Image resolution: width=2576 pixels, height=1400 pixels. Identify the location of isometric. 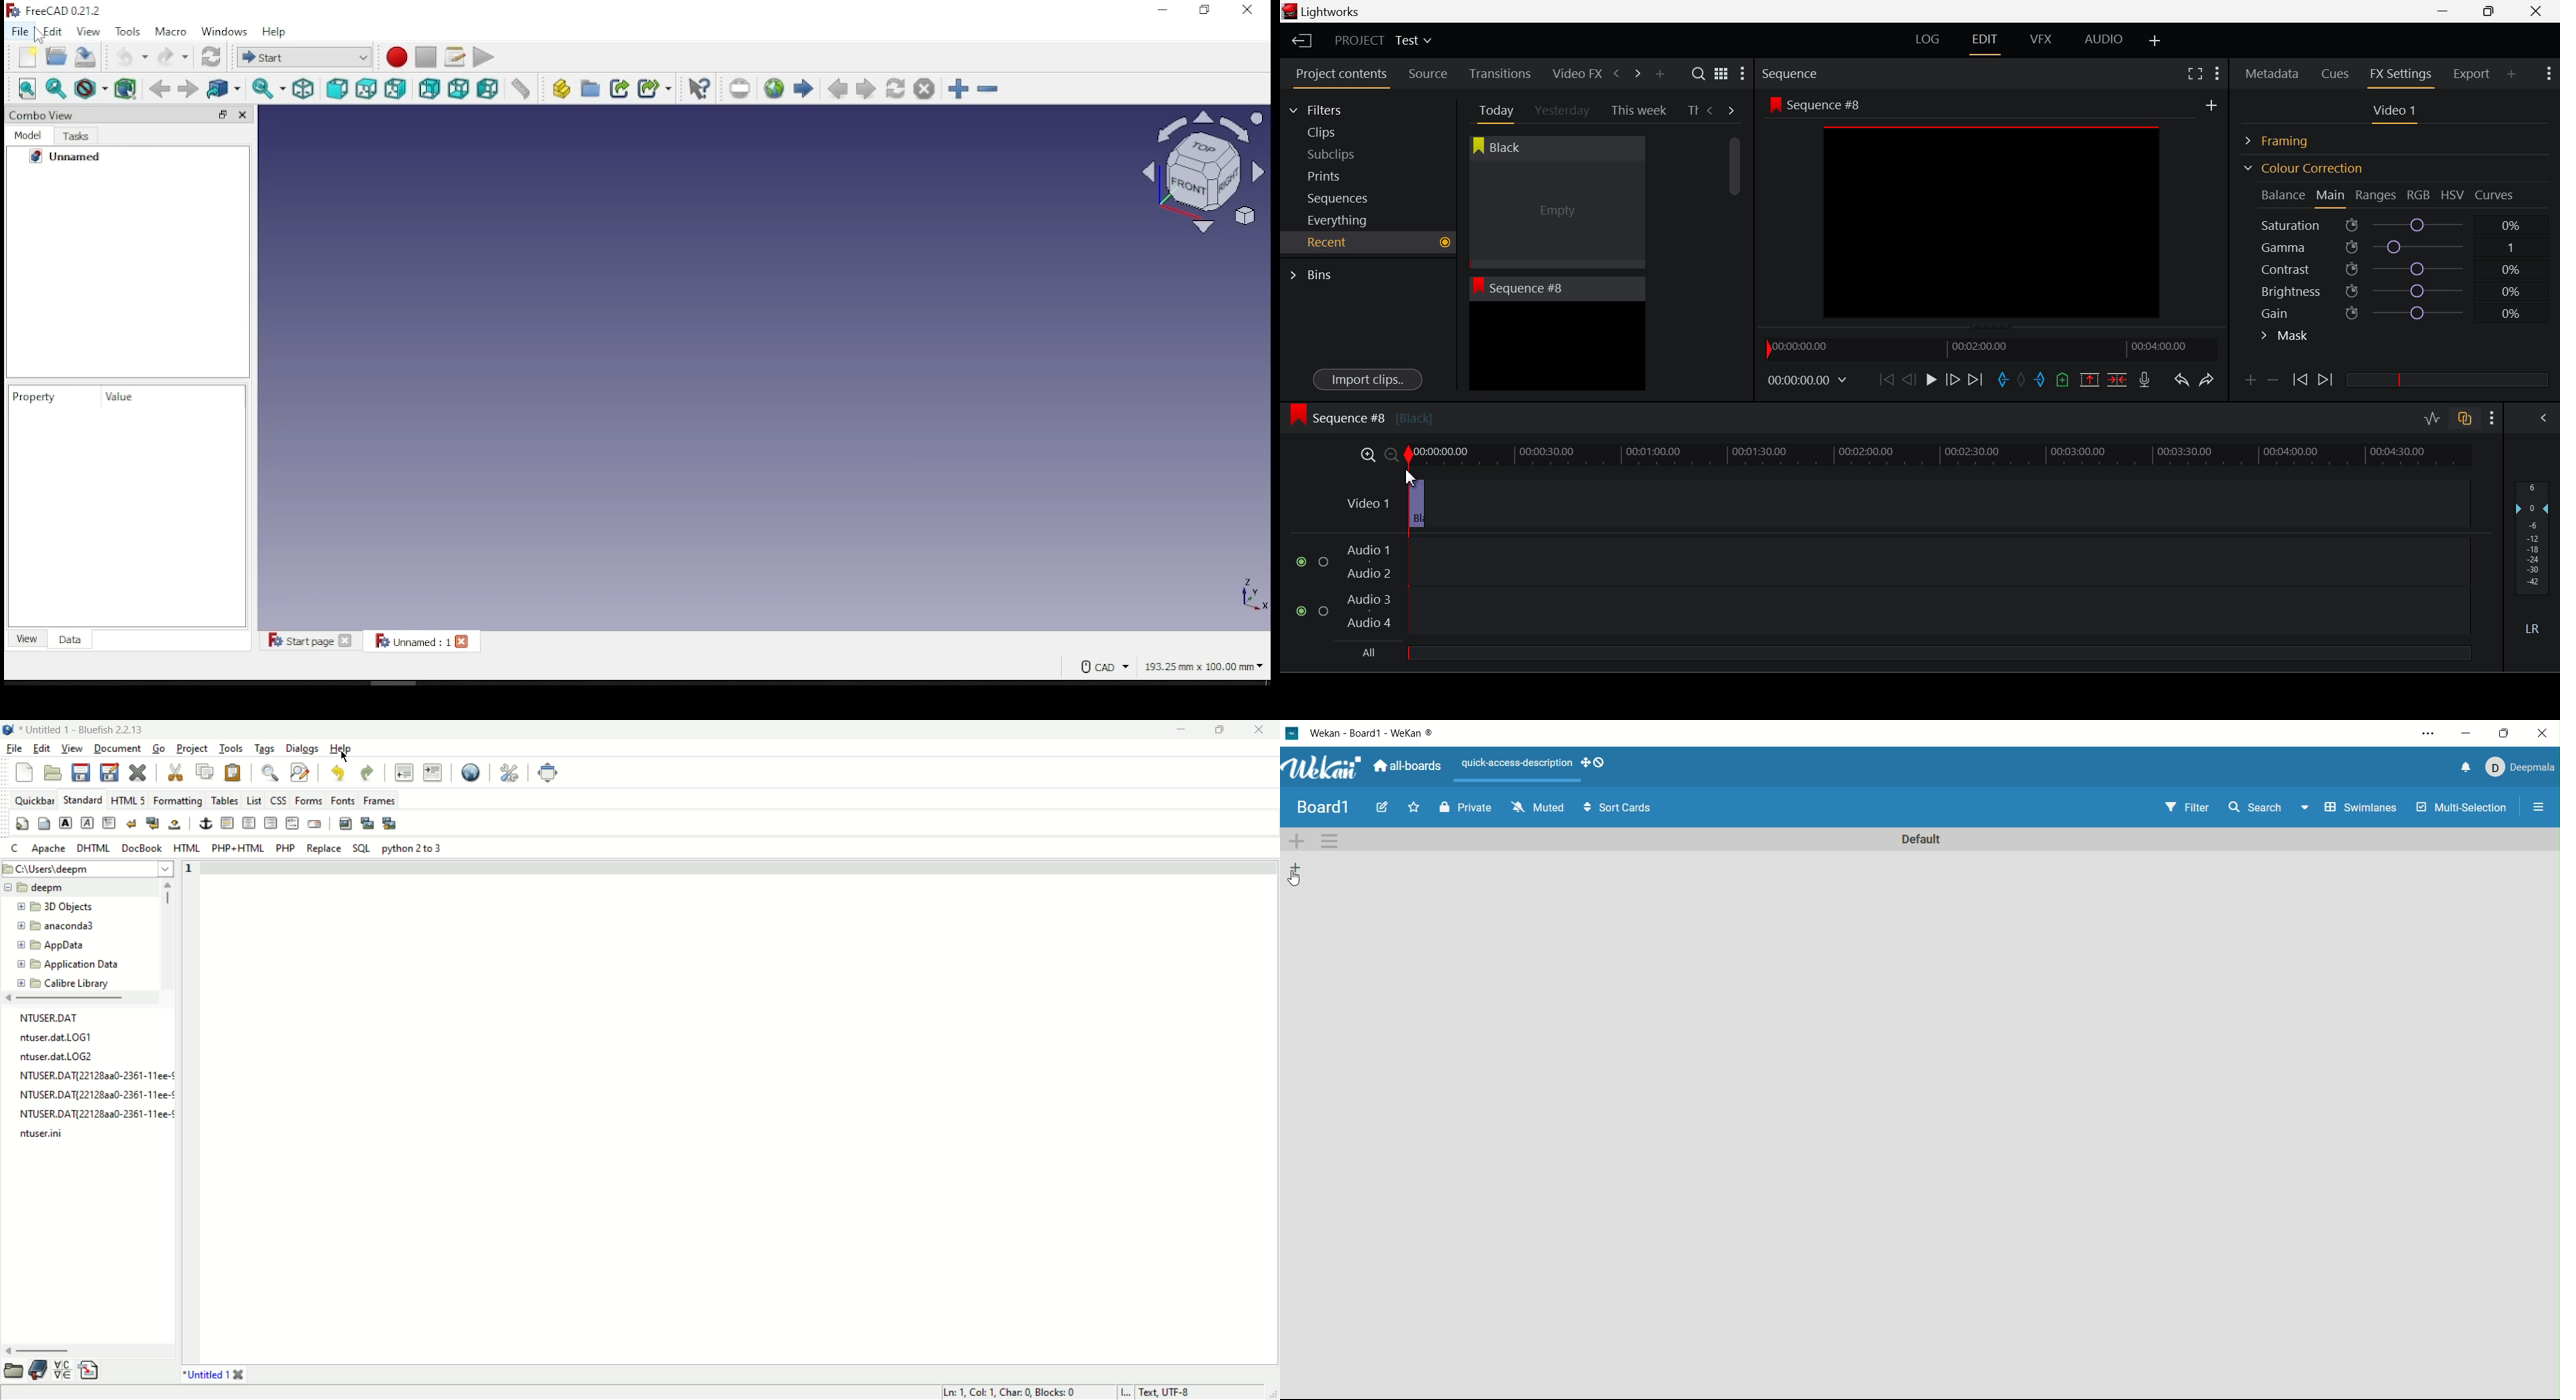
(304, 88).